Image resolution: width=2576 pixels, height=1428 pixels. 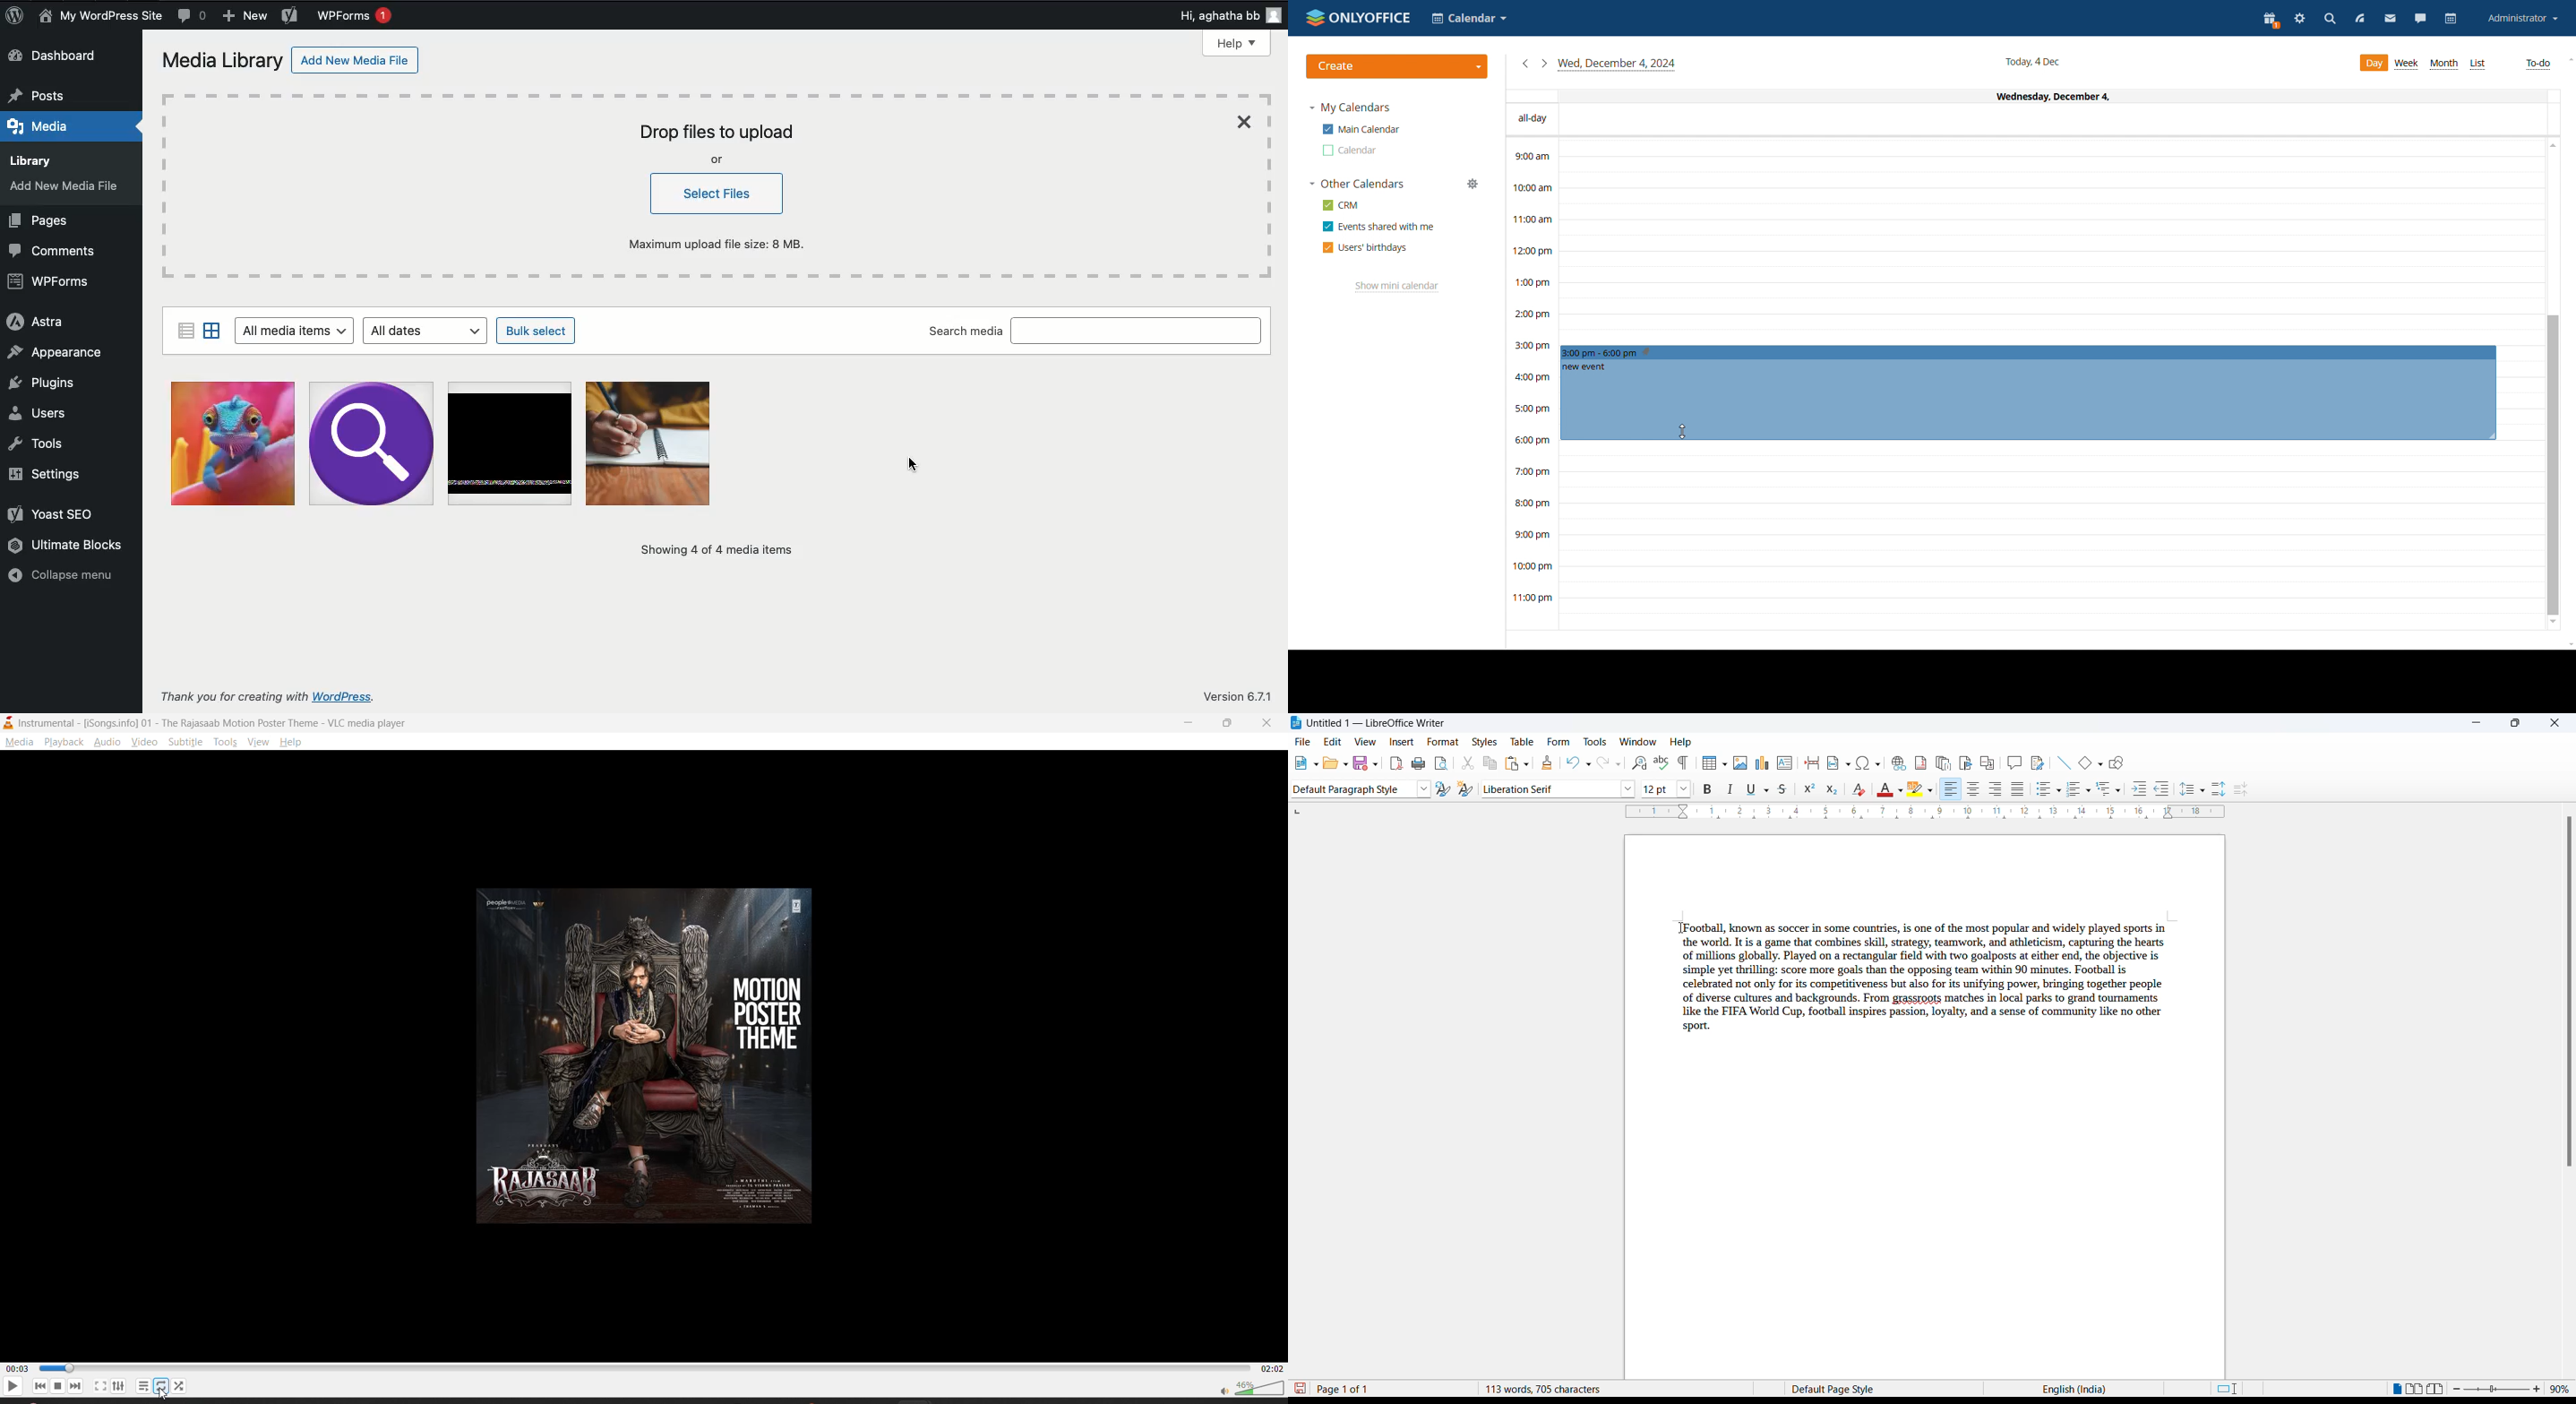 What do you see at coordinates (1227, 724) in the screenshot?
I see `maximize` at bounding box center [1227, 724].